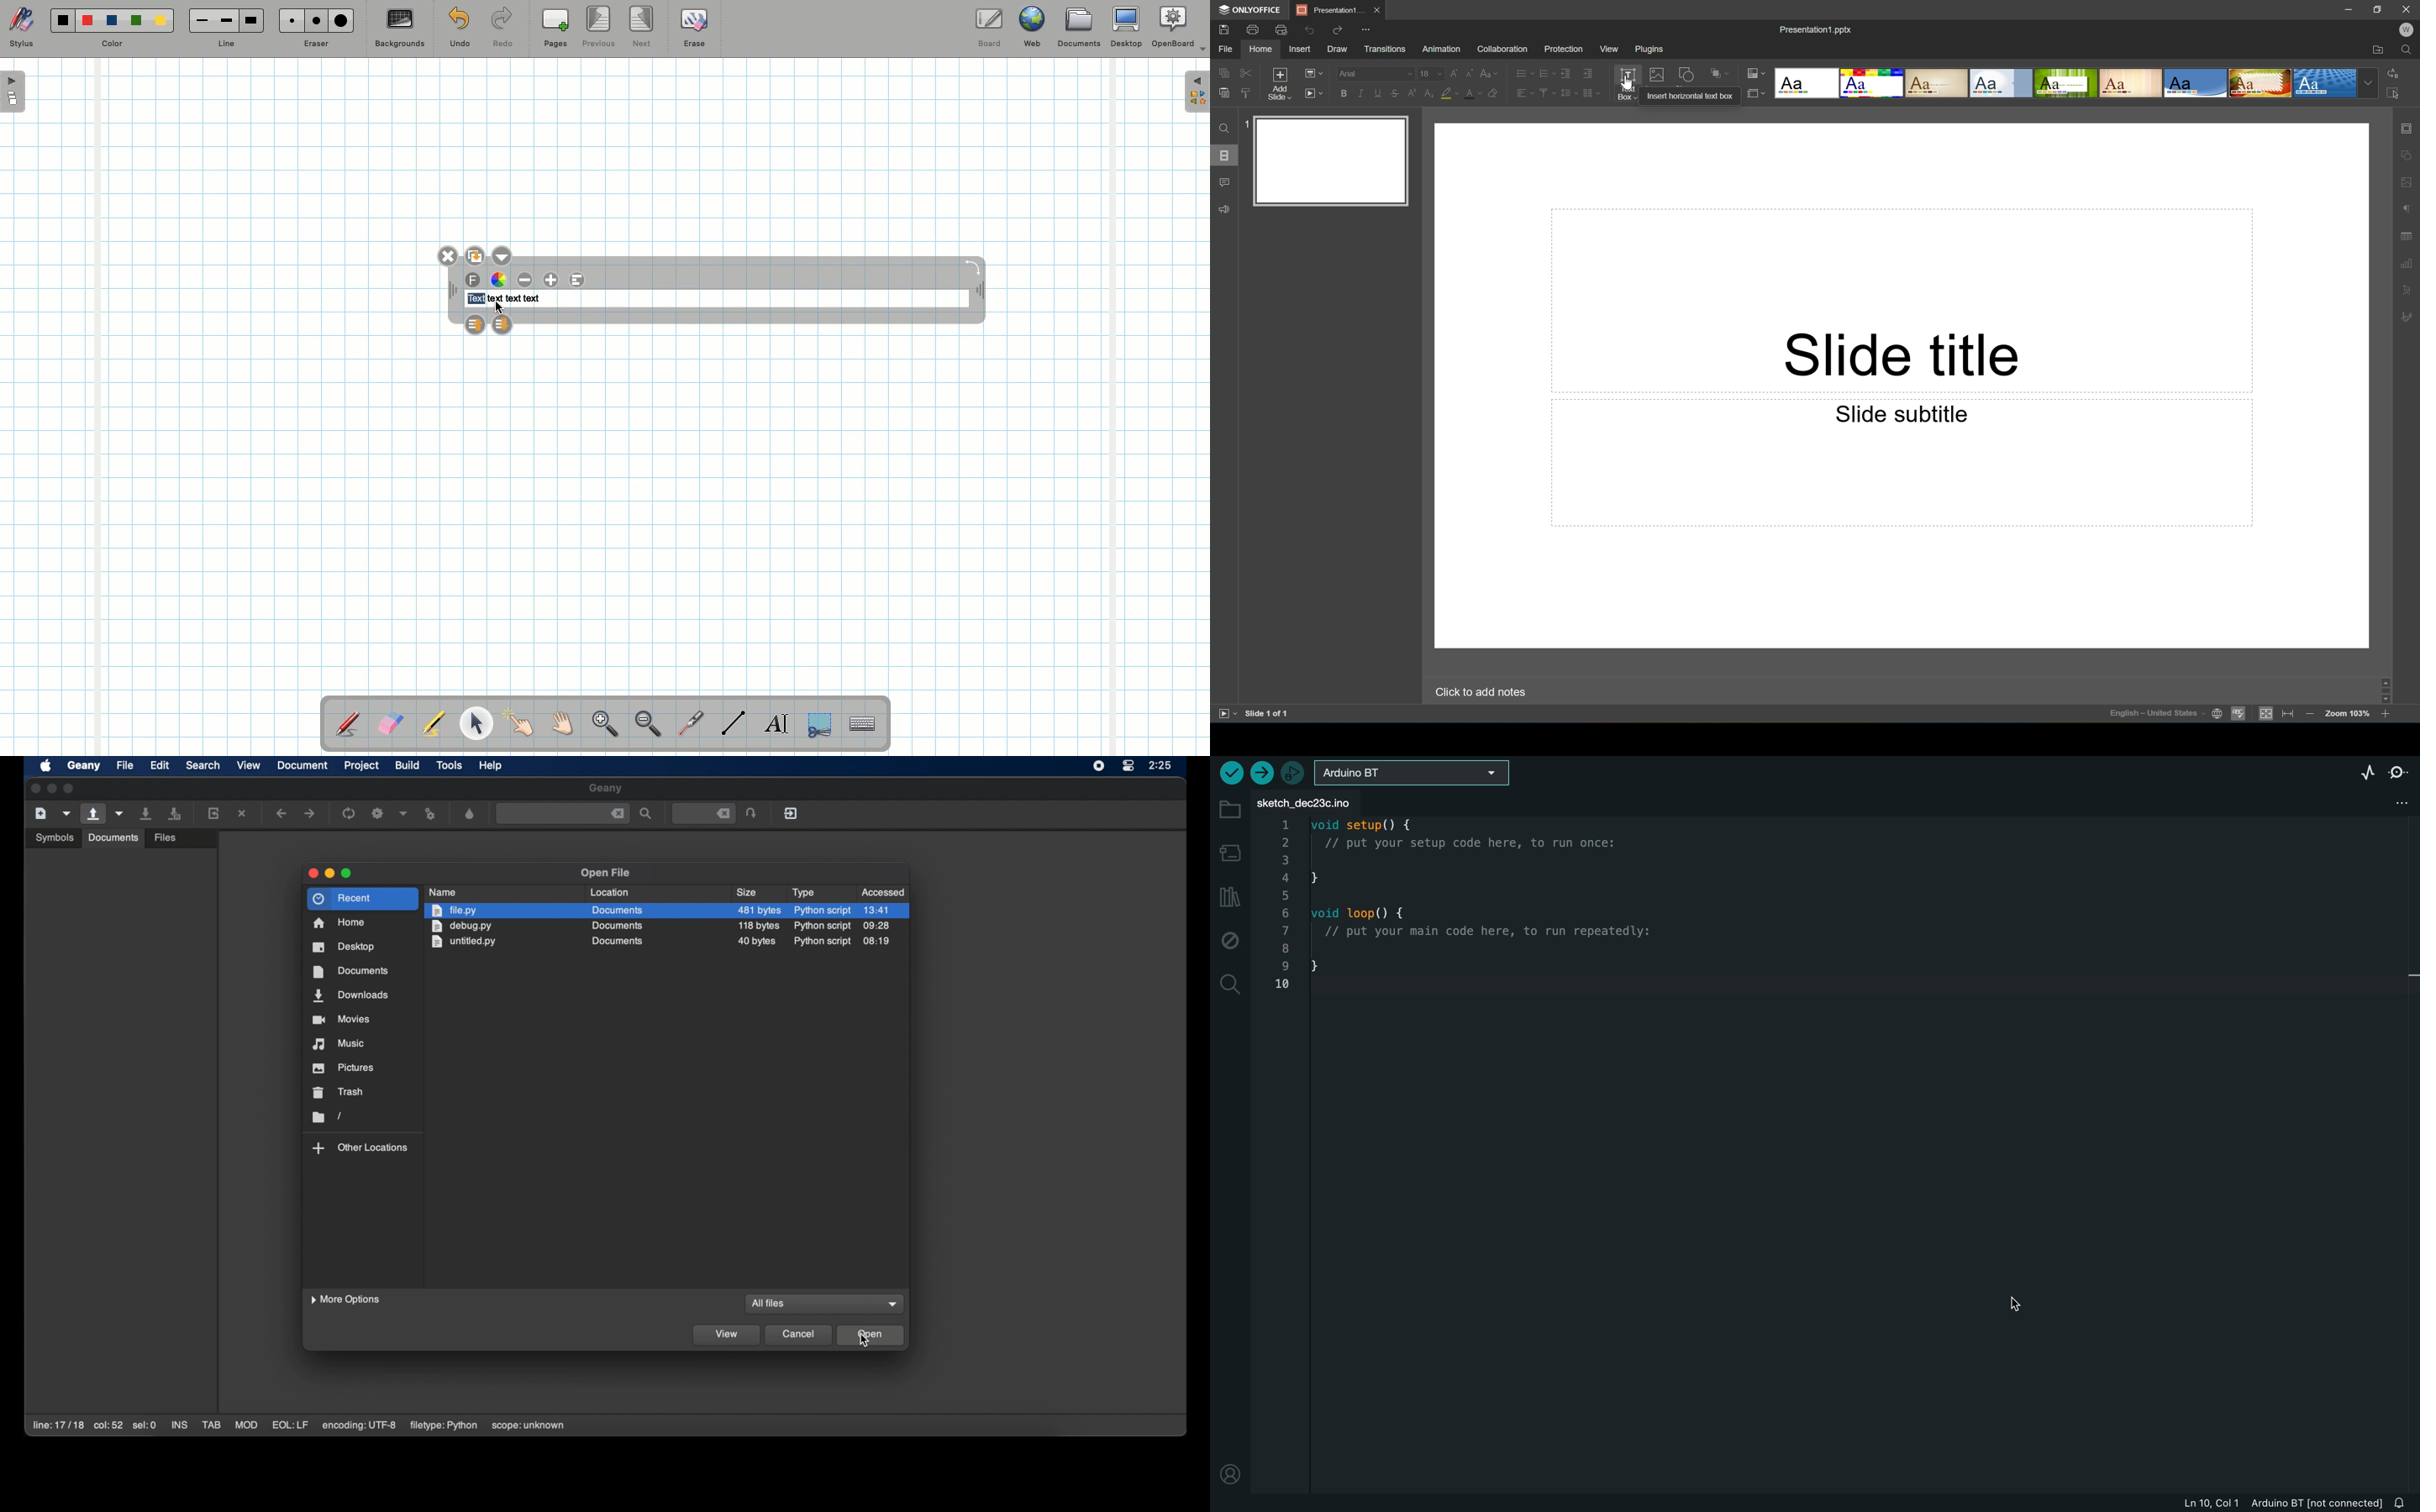 The height and width of the screenshot is (1512, 2436). Describe the element at coordinates (1281, 30) in the screenshot. I see `Print preview` at that location.